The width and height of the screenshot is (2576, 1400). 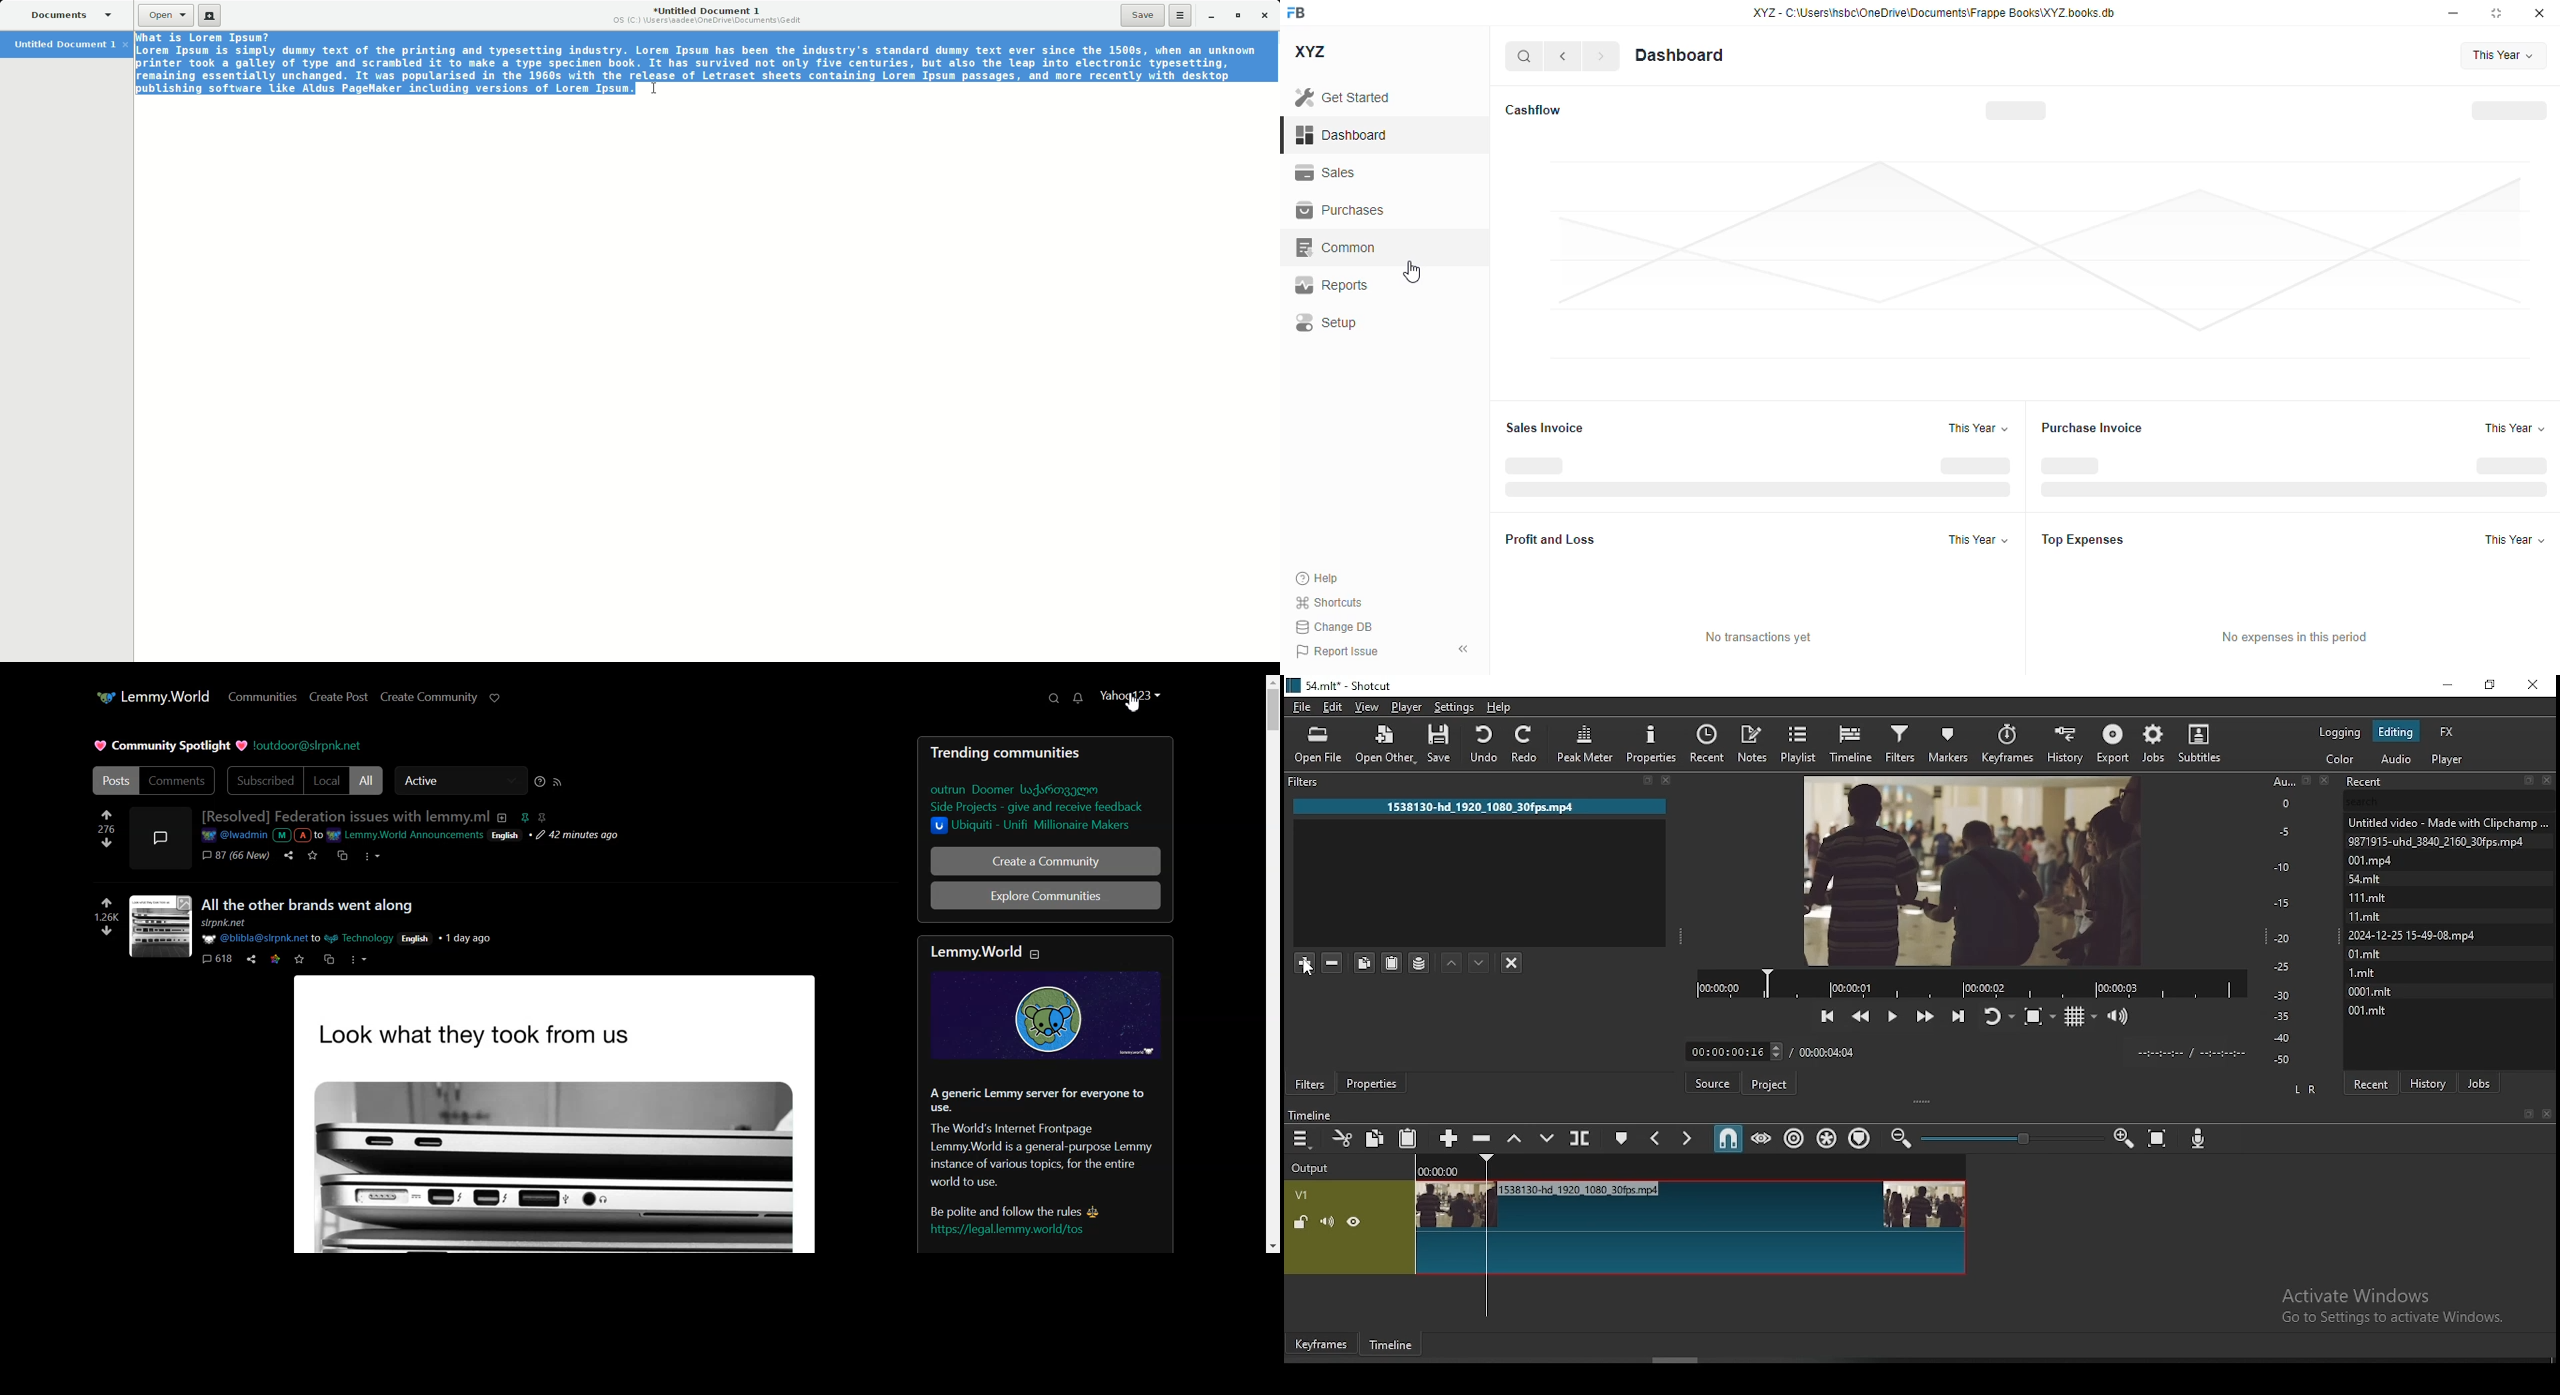 What do you see at coordinates (1321, 744) in the screenshot?
I see `open file` at bounding box center [1321, 744].